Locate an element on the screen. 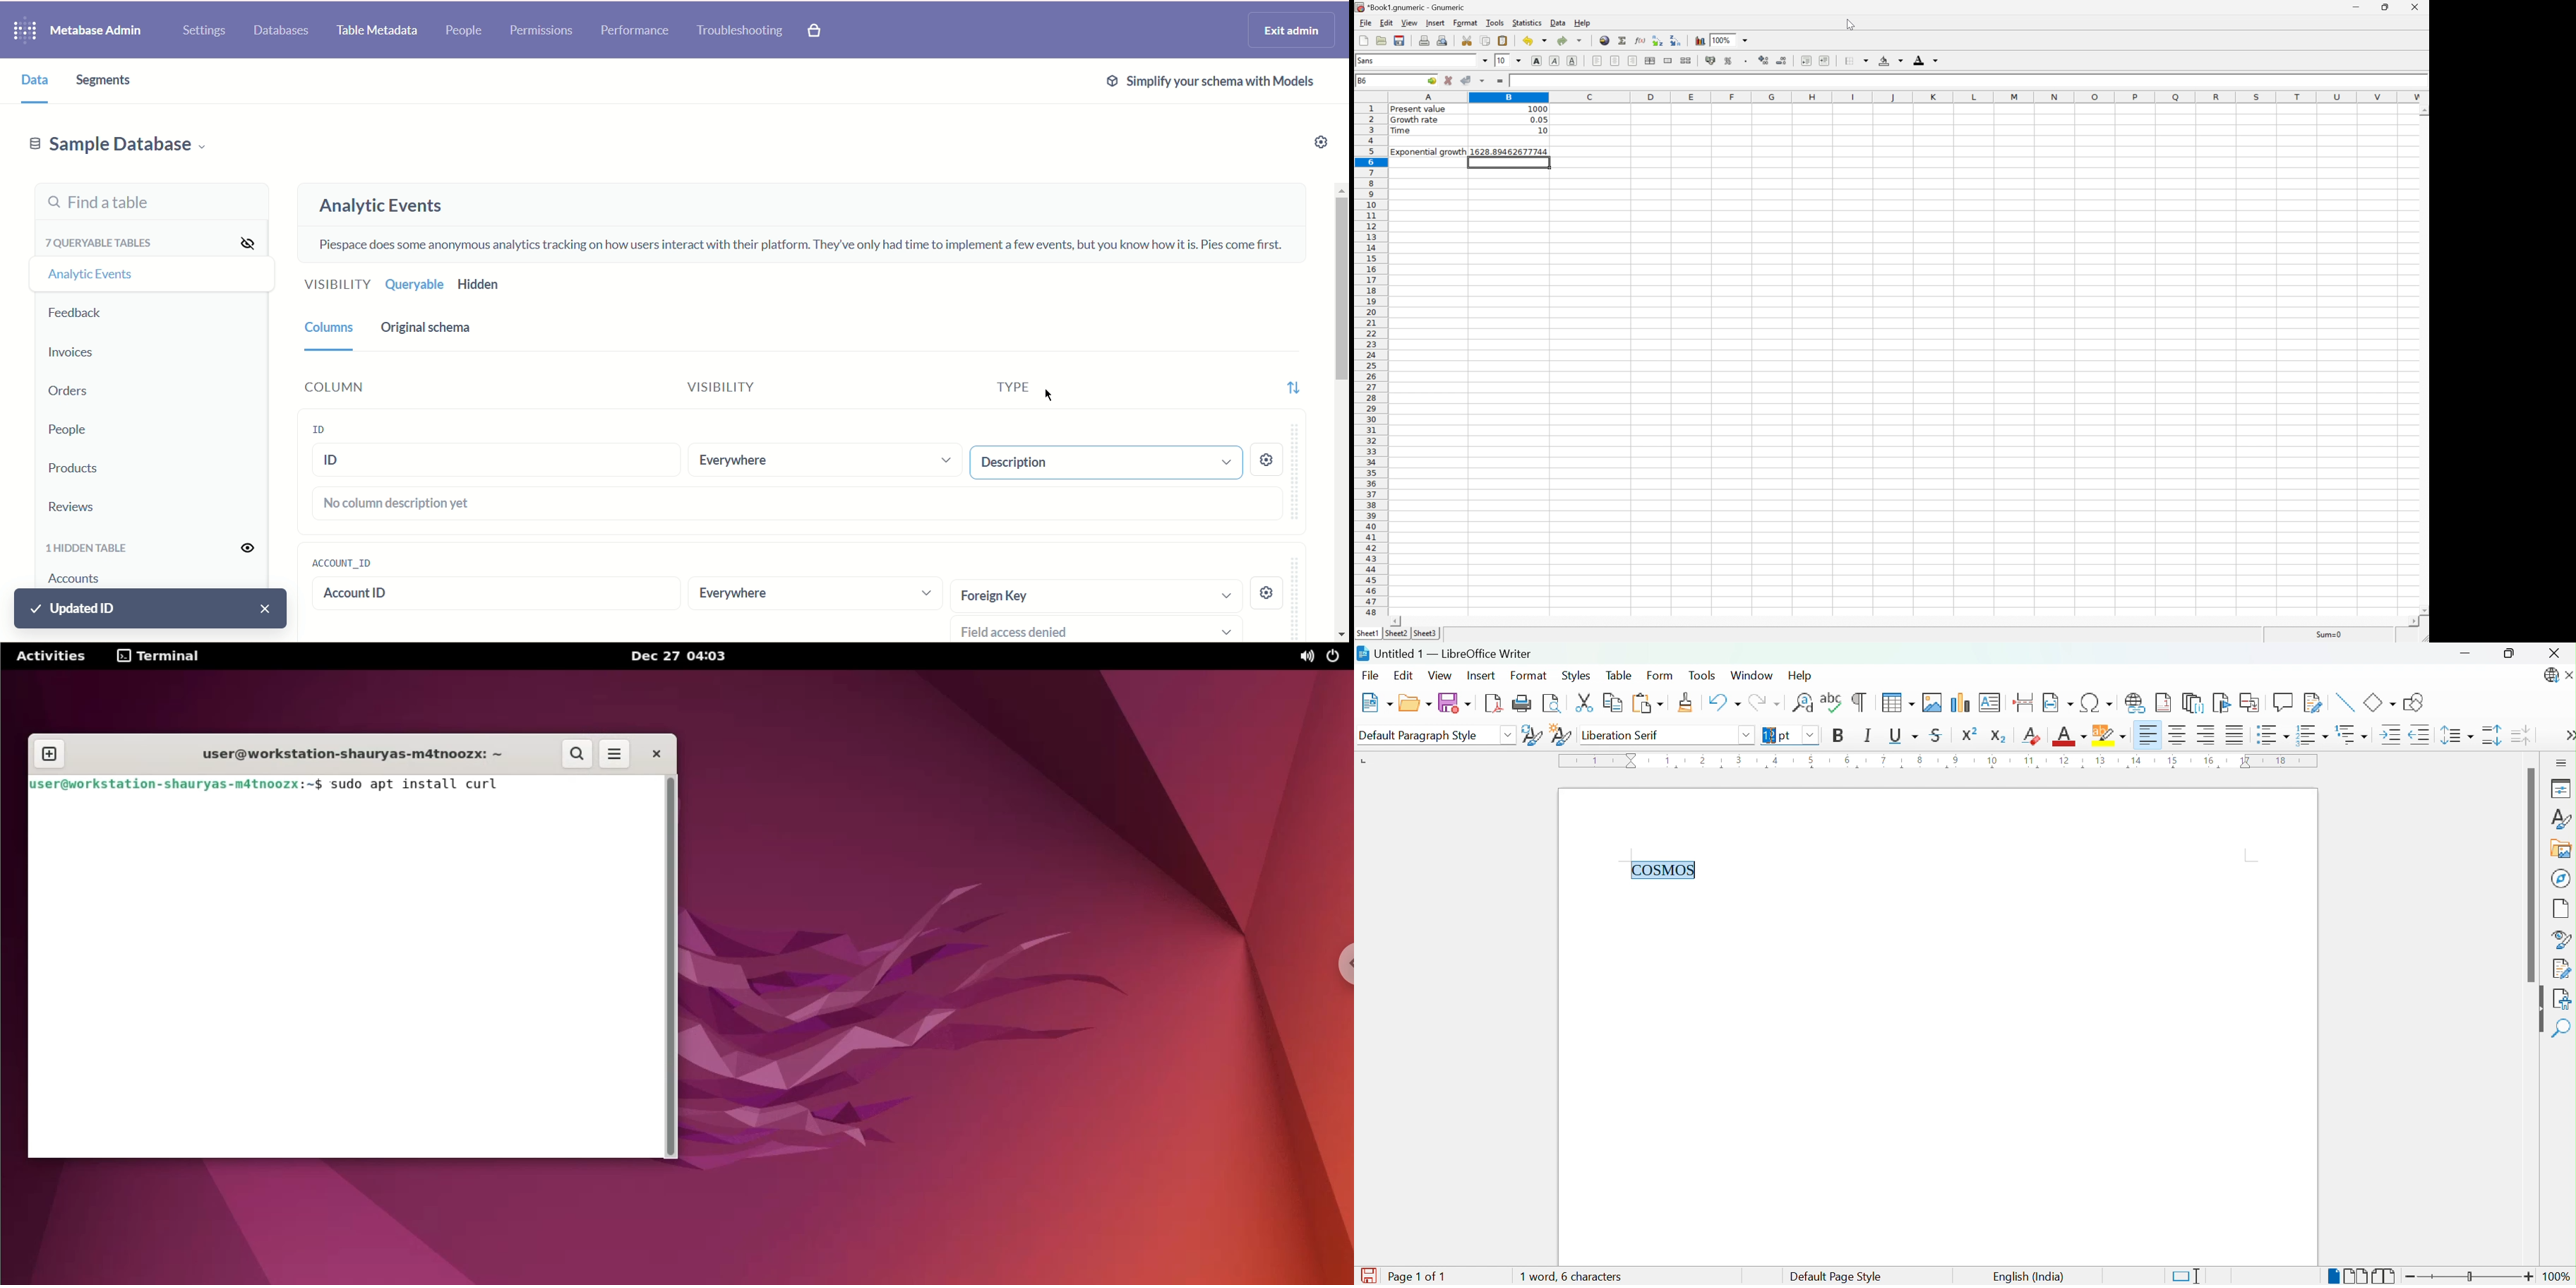 Image resolution: width=2576 pixels, height=1288 pixels. analytic events is located at coordinates (380, 206).